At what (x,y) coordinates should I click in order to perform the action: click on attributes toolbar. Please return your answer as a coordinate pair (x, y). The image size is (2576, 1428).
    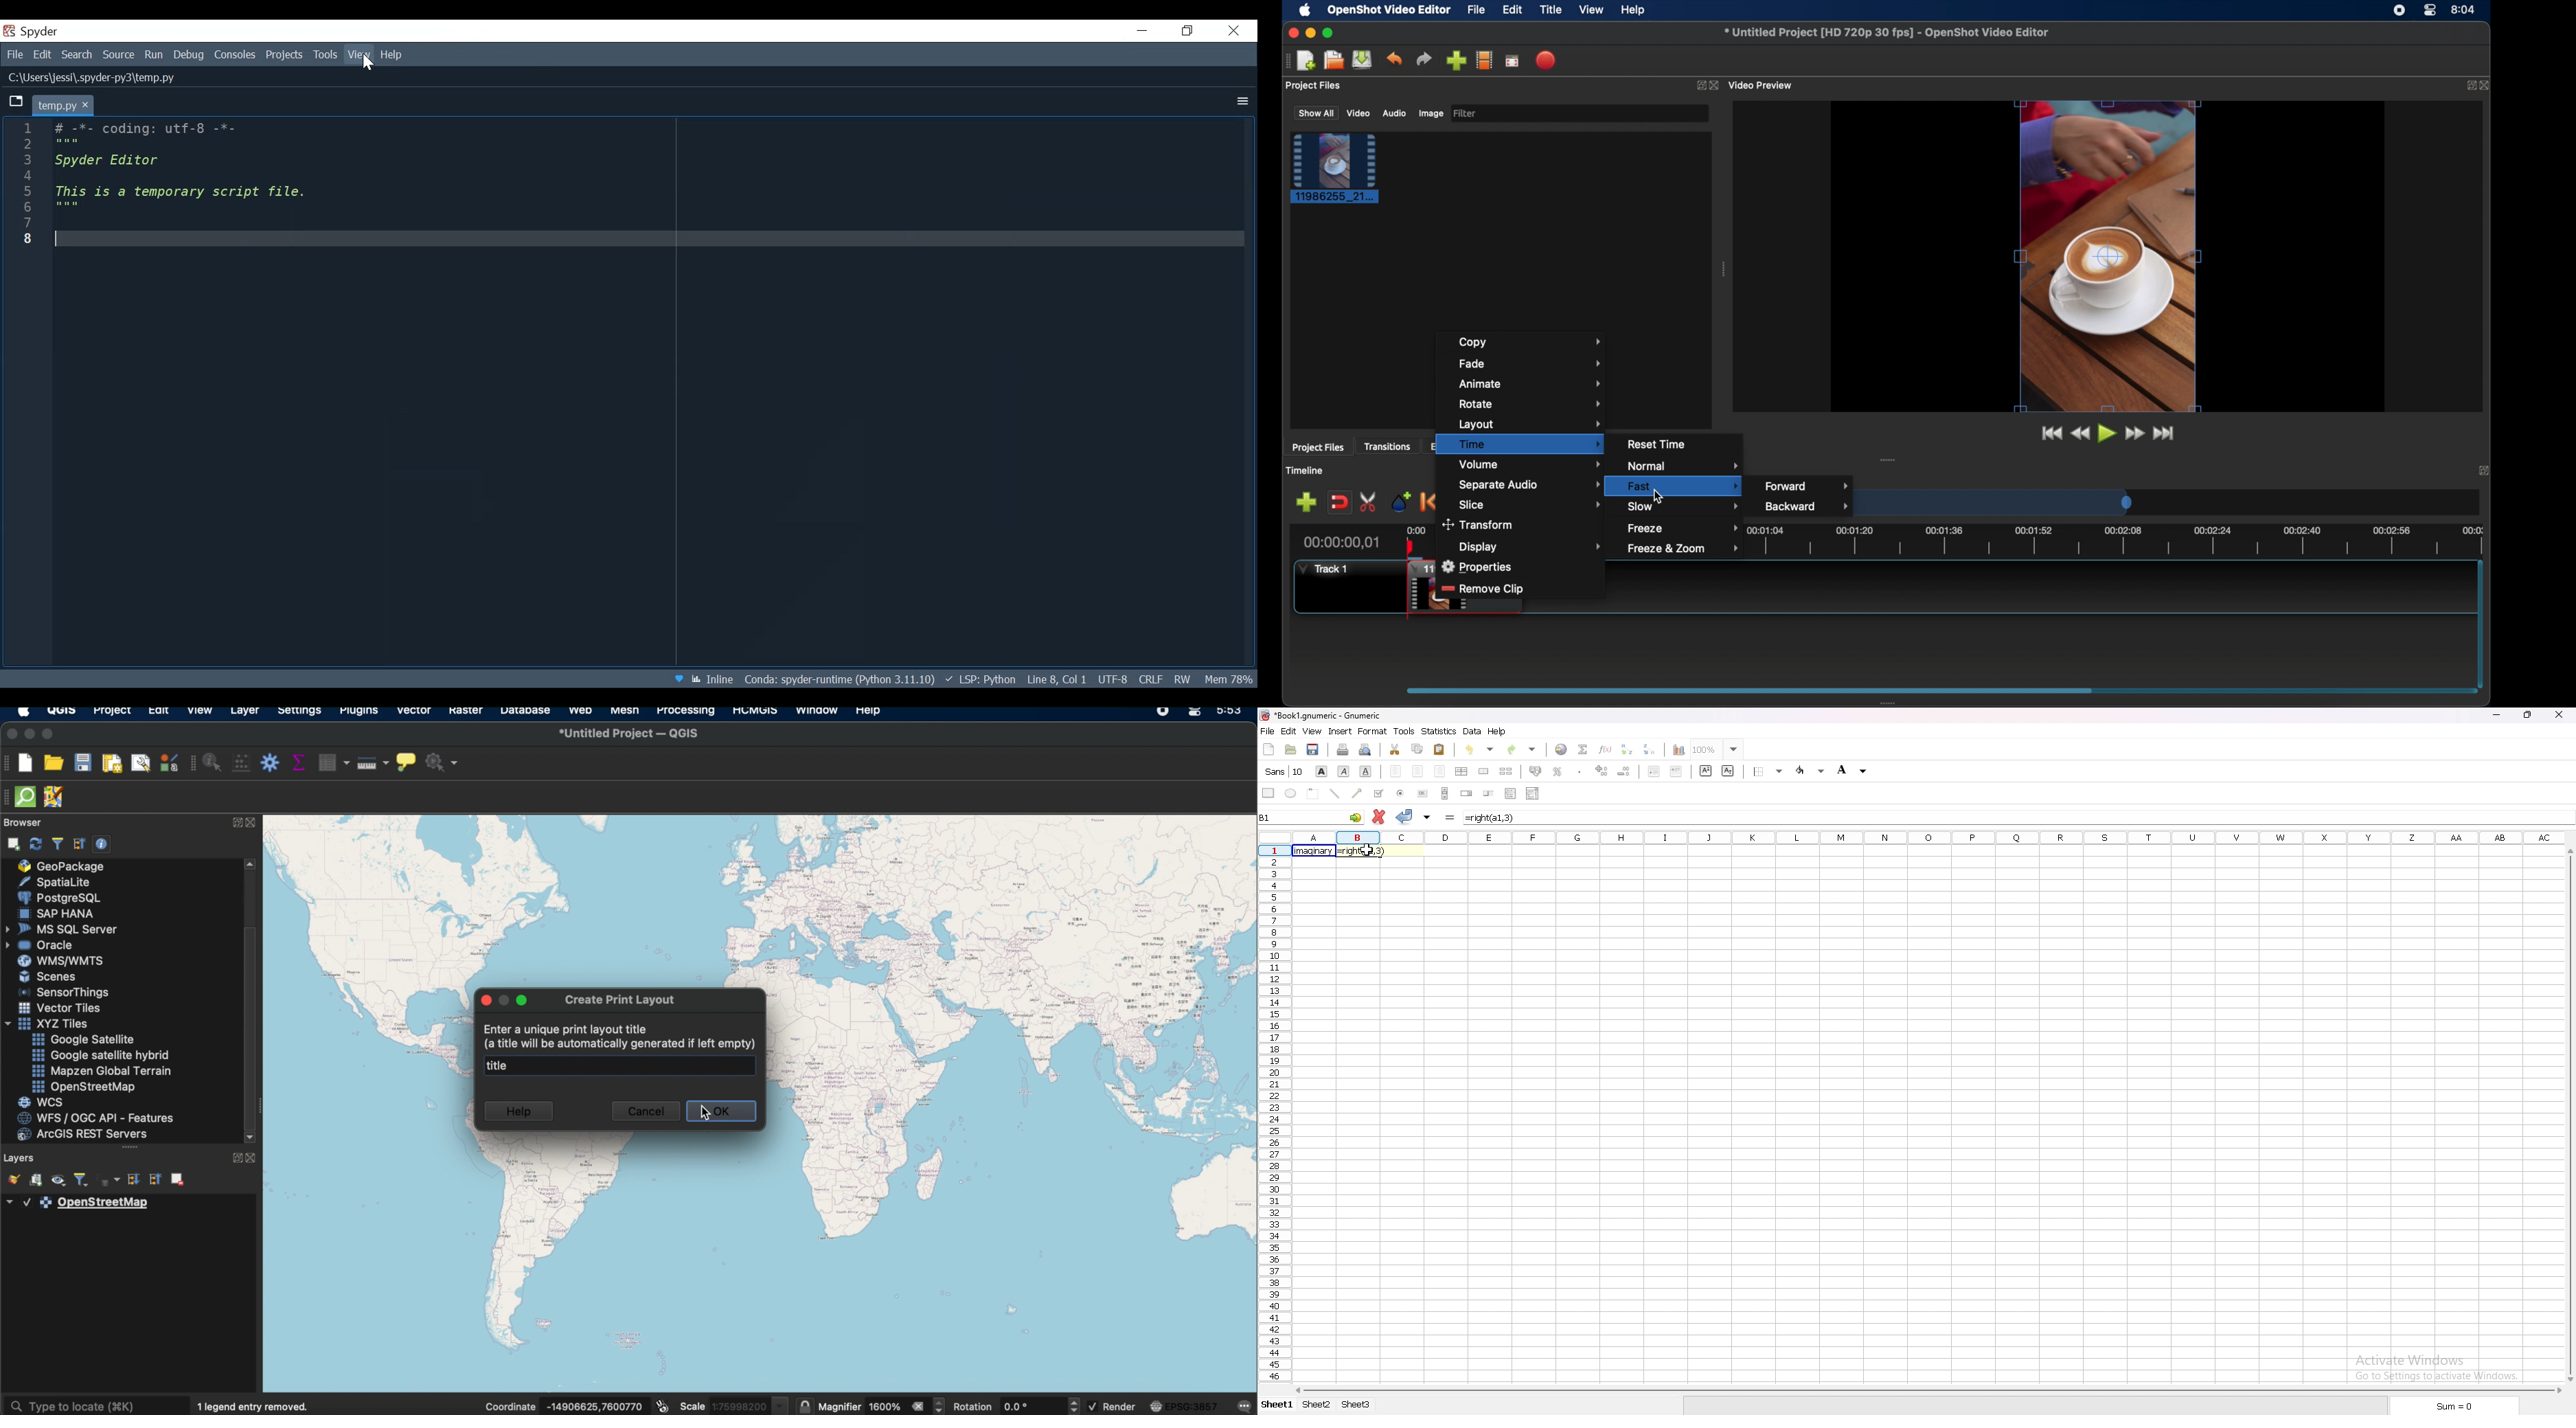
    Looking at the image, I should click on (190, 764).